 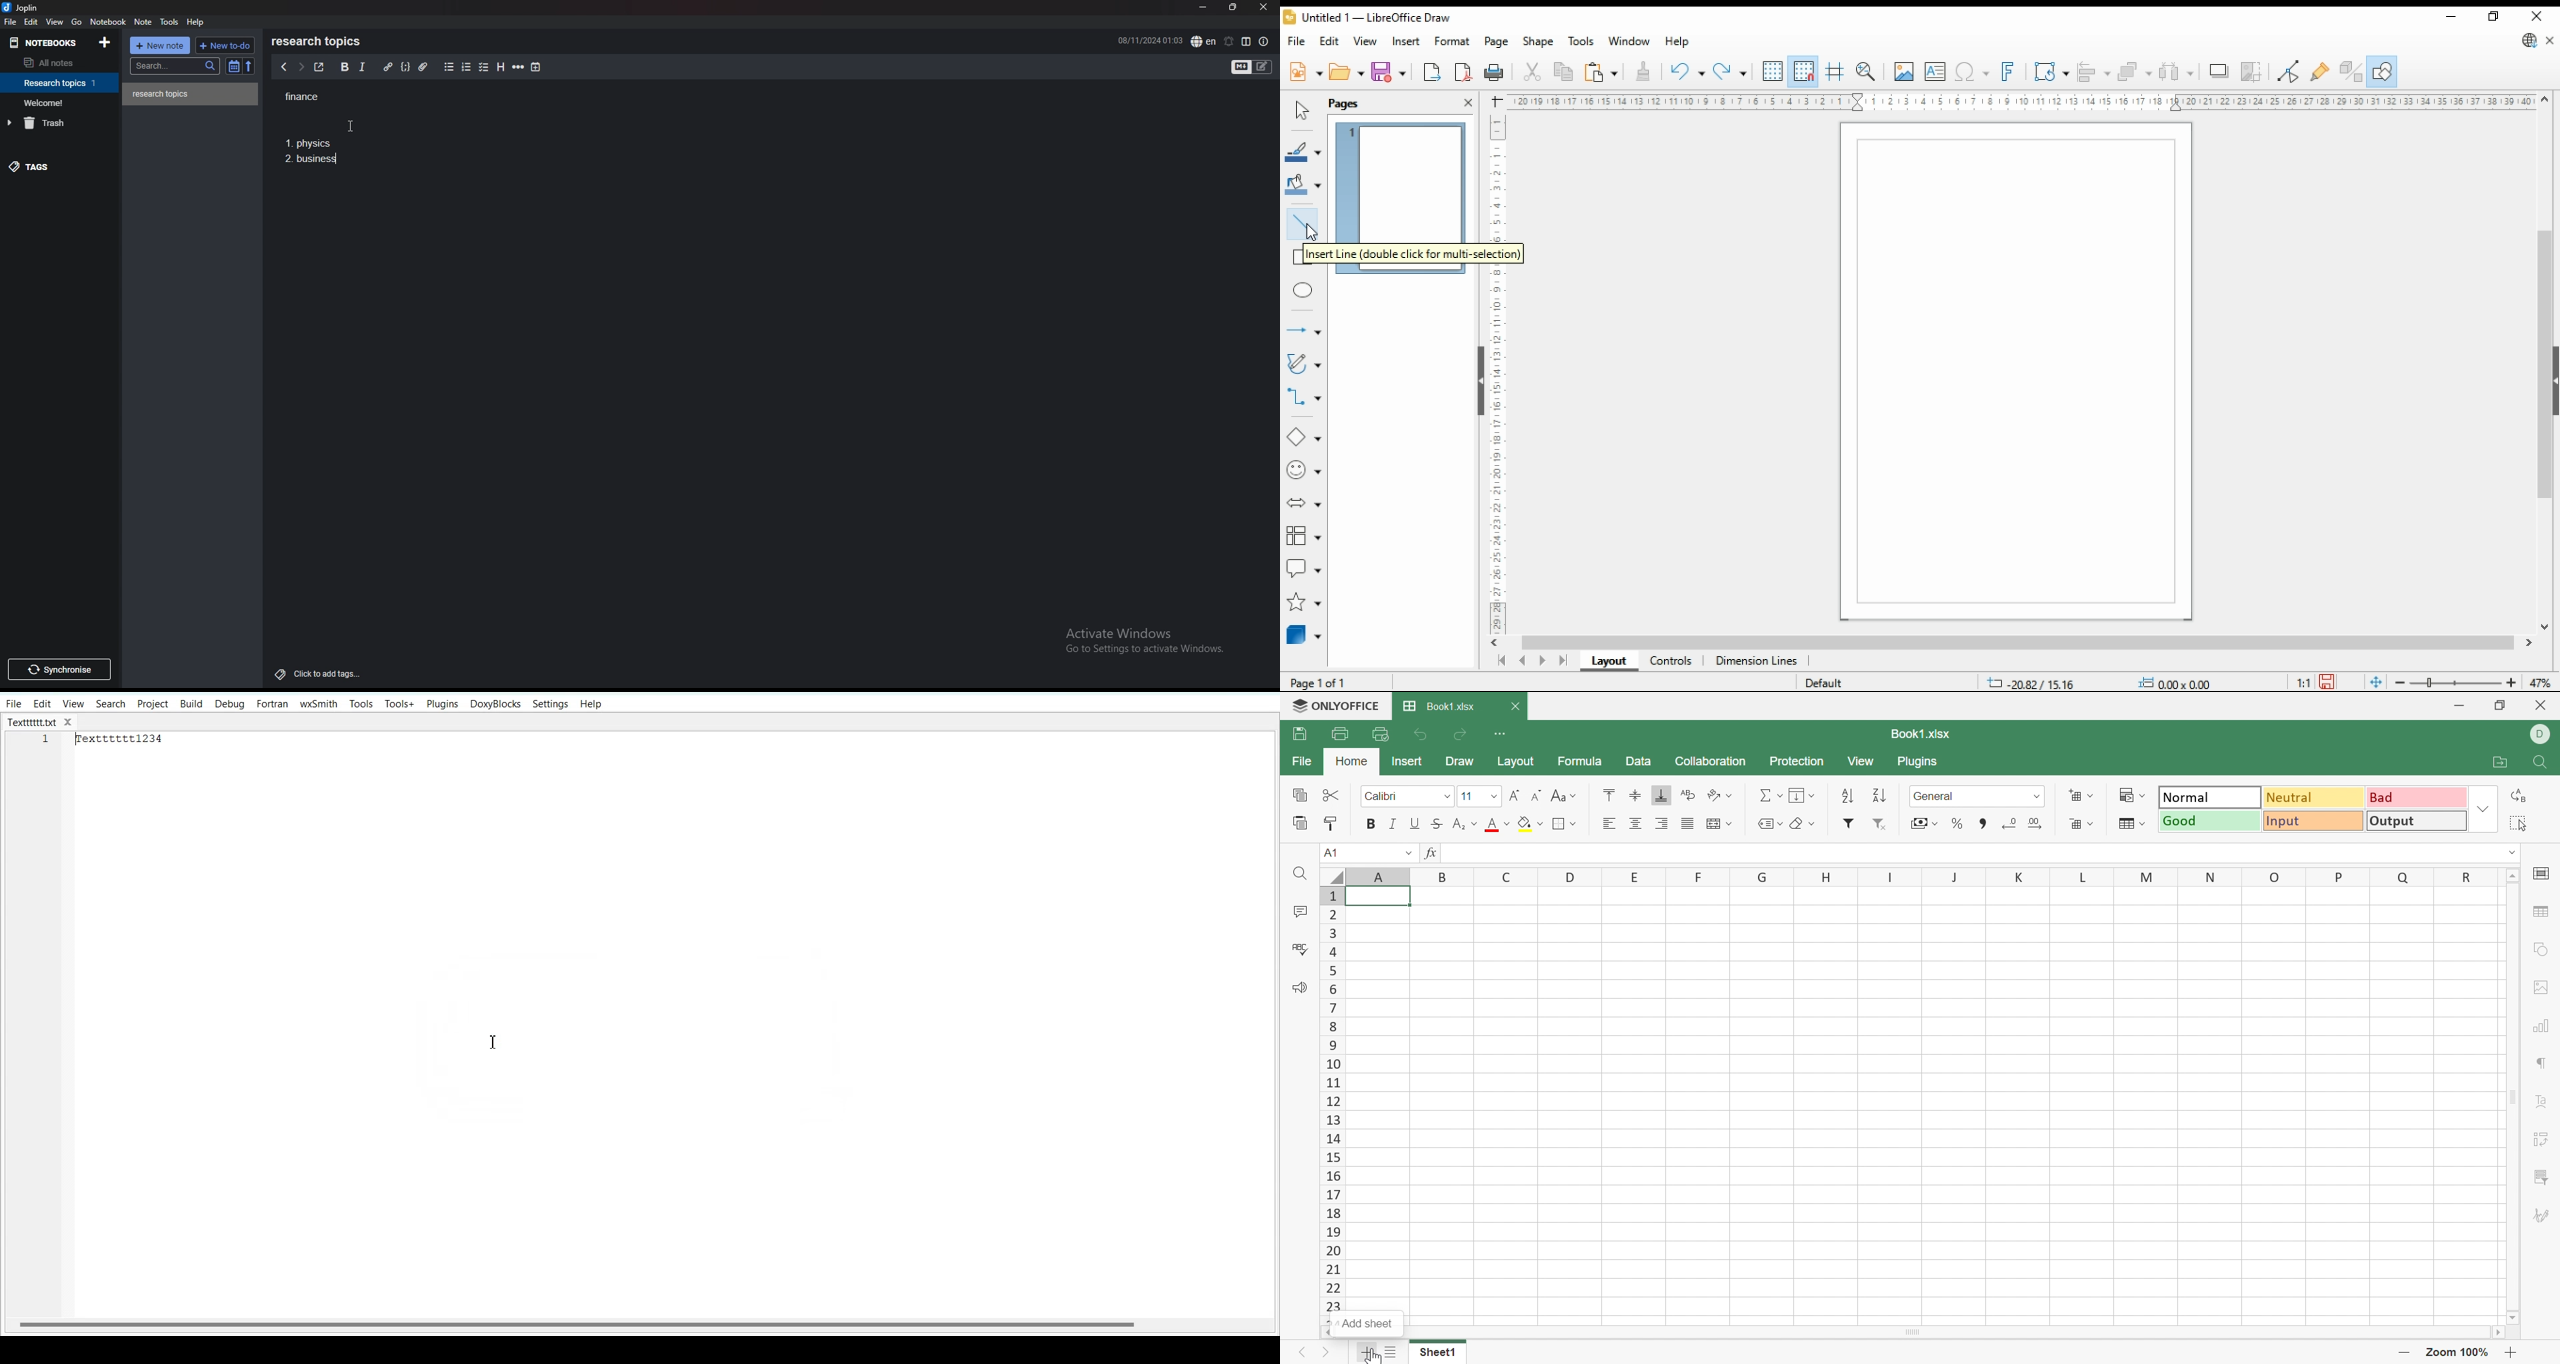 I want to click on Filter settings, so click(x=2544, y=1177).